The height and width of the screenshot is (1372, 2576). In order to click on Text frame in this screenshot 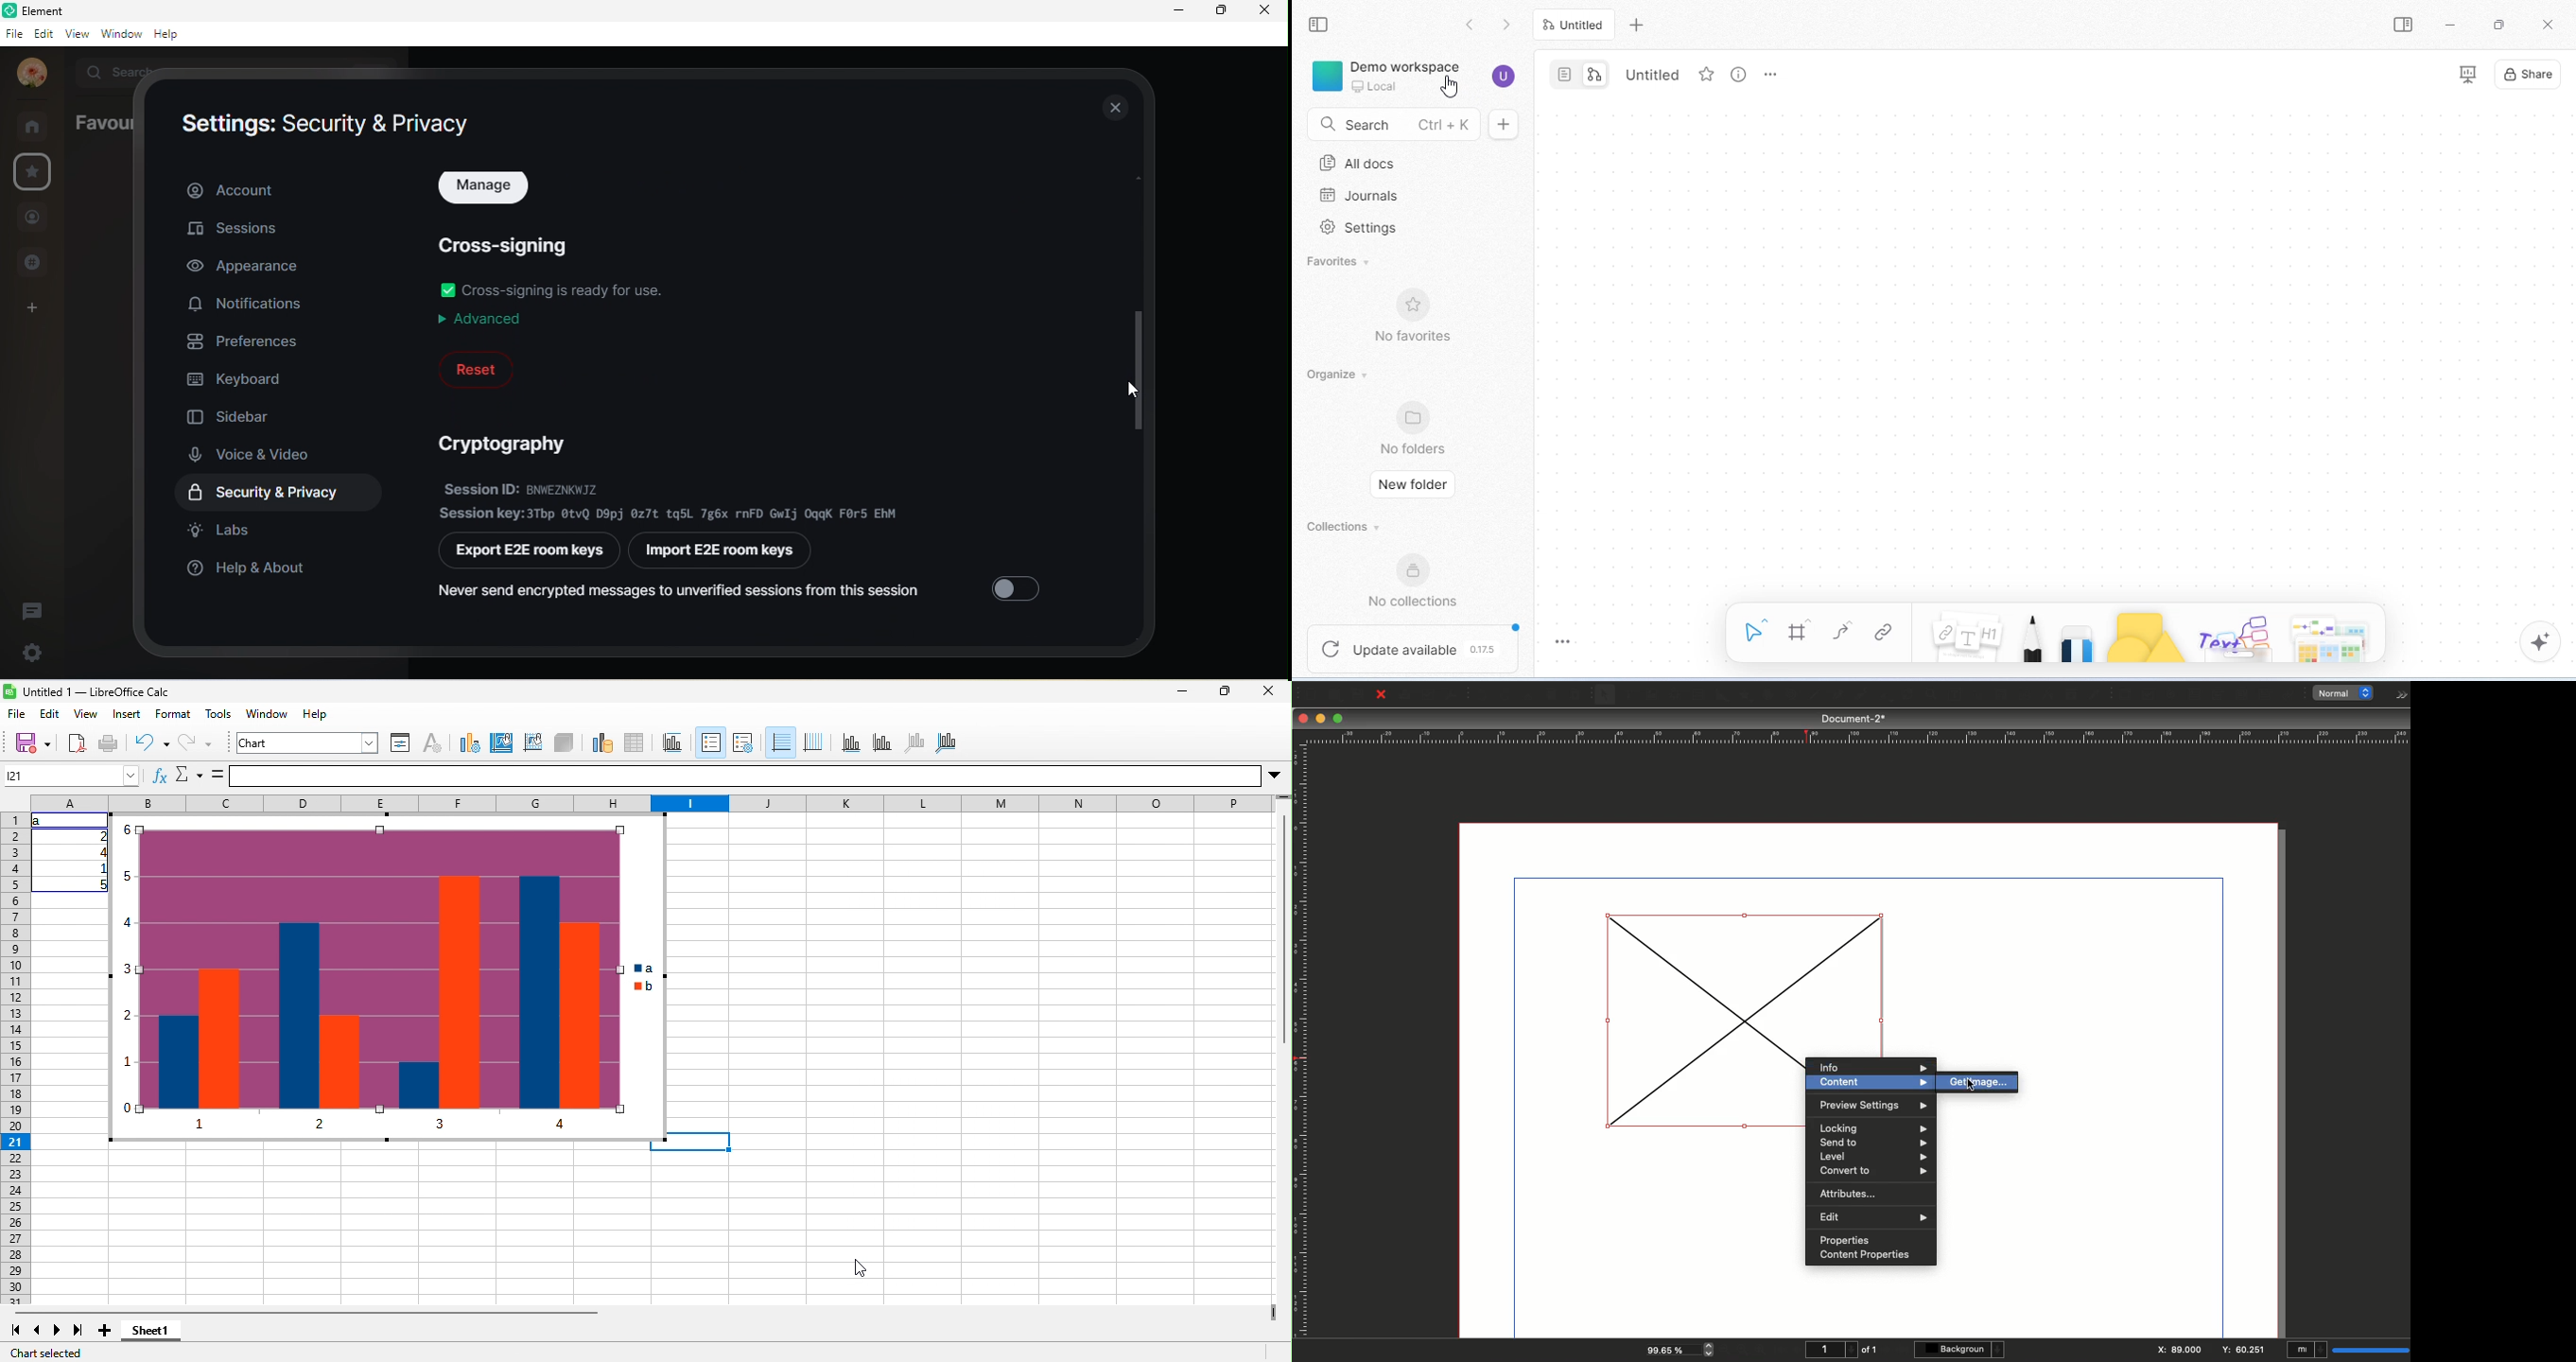, I will do `click(1628, 697)`.